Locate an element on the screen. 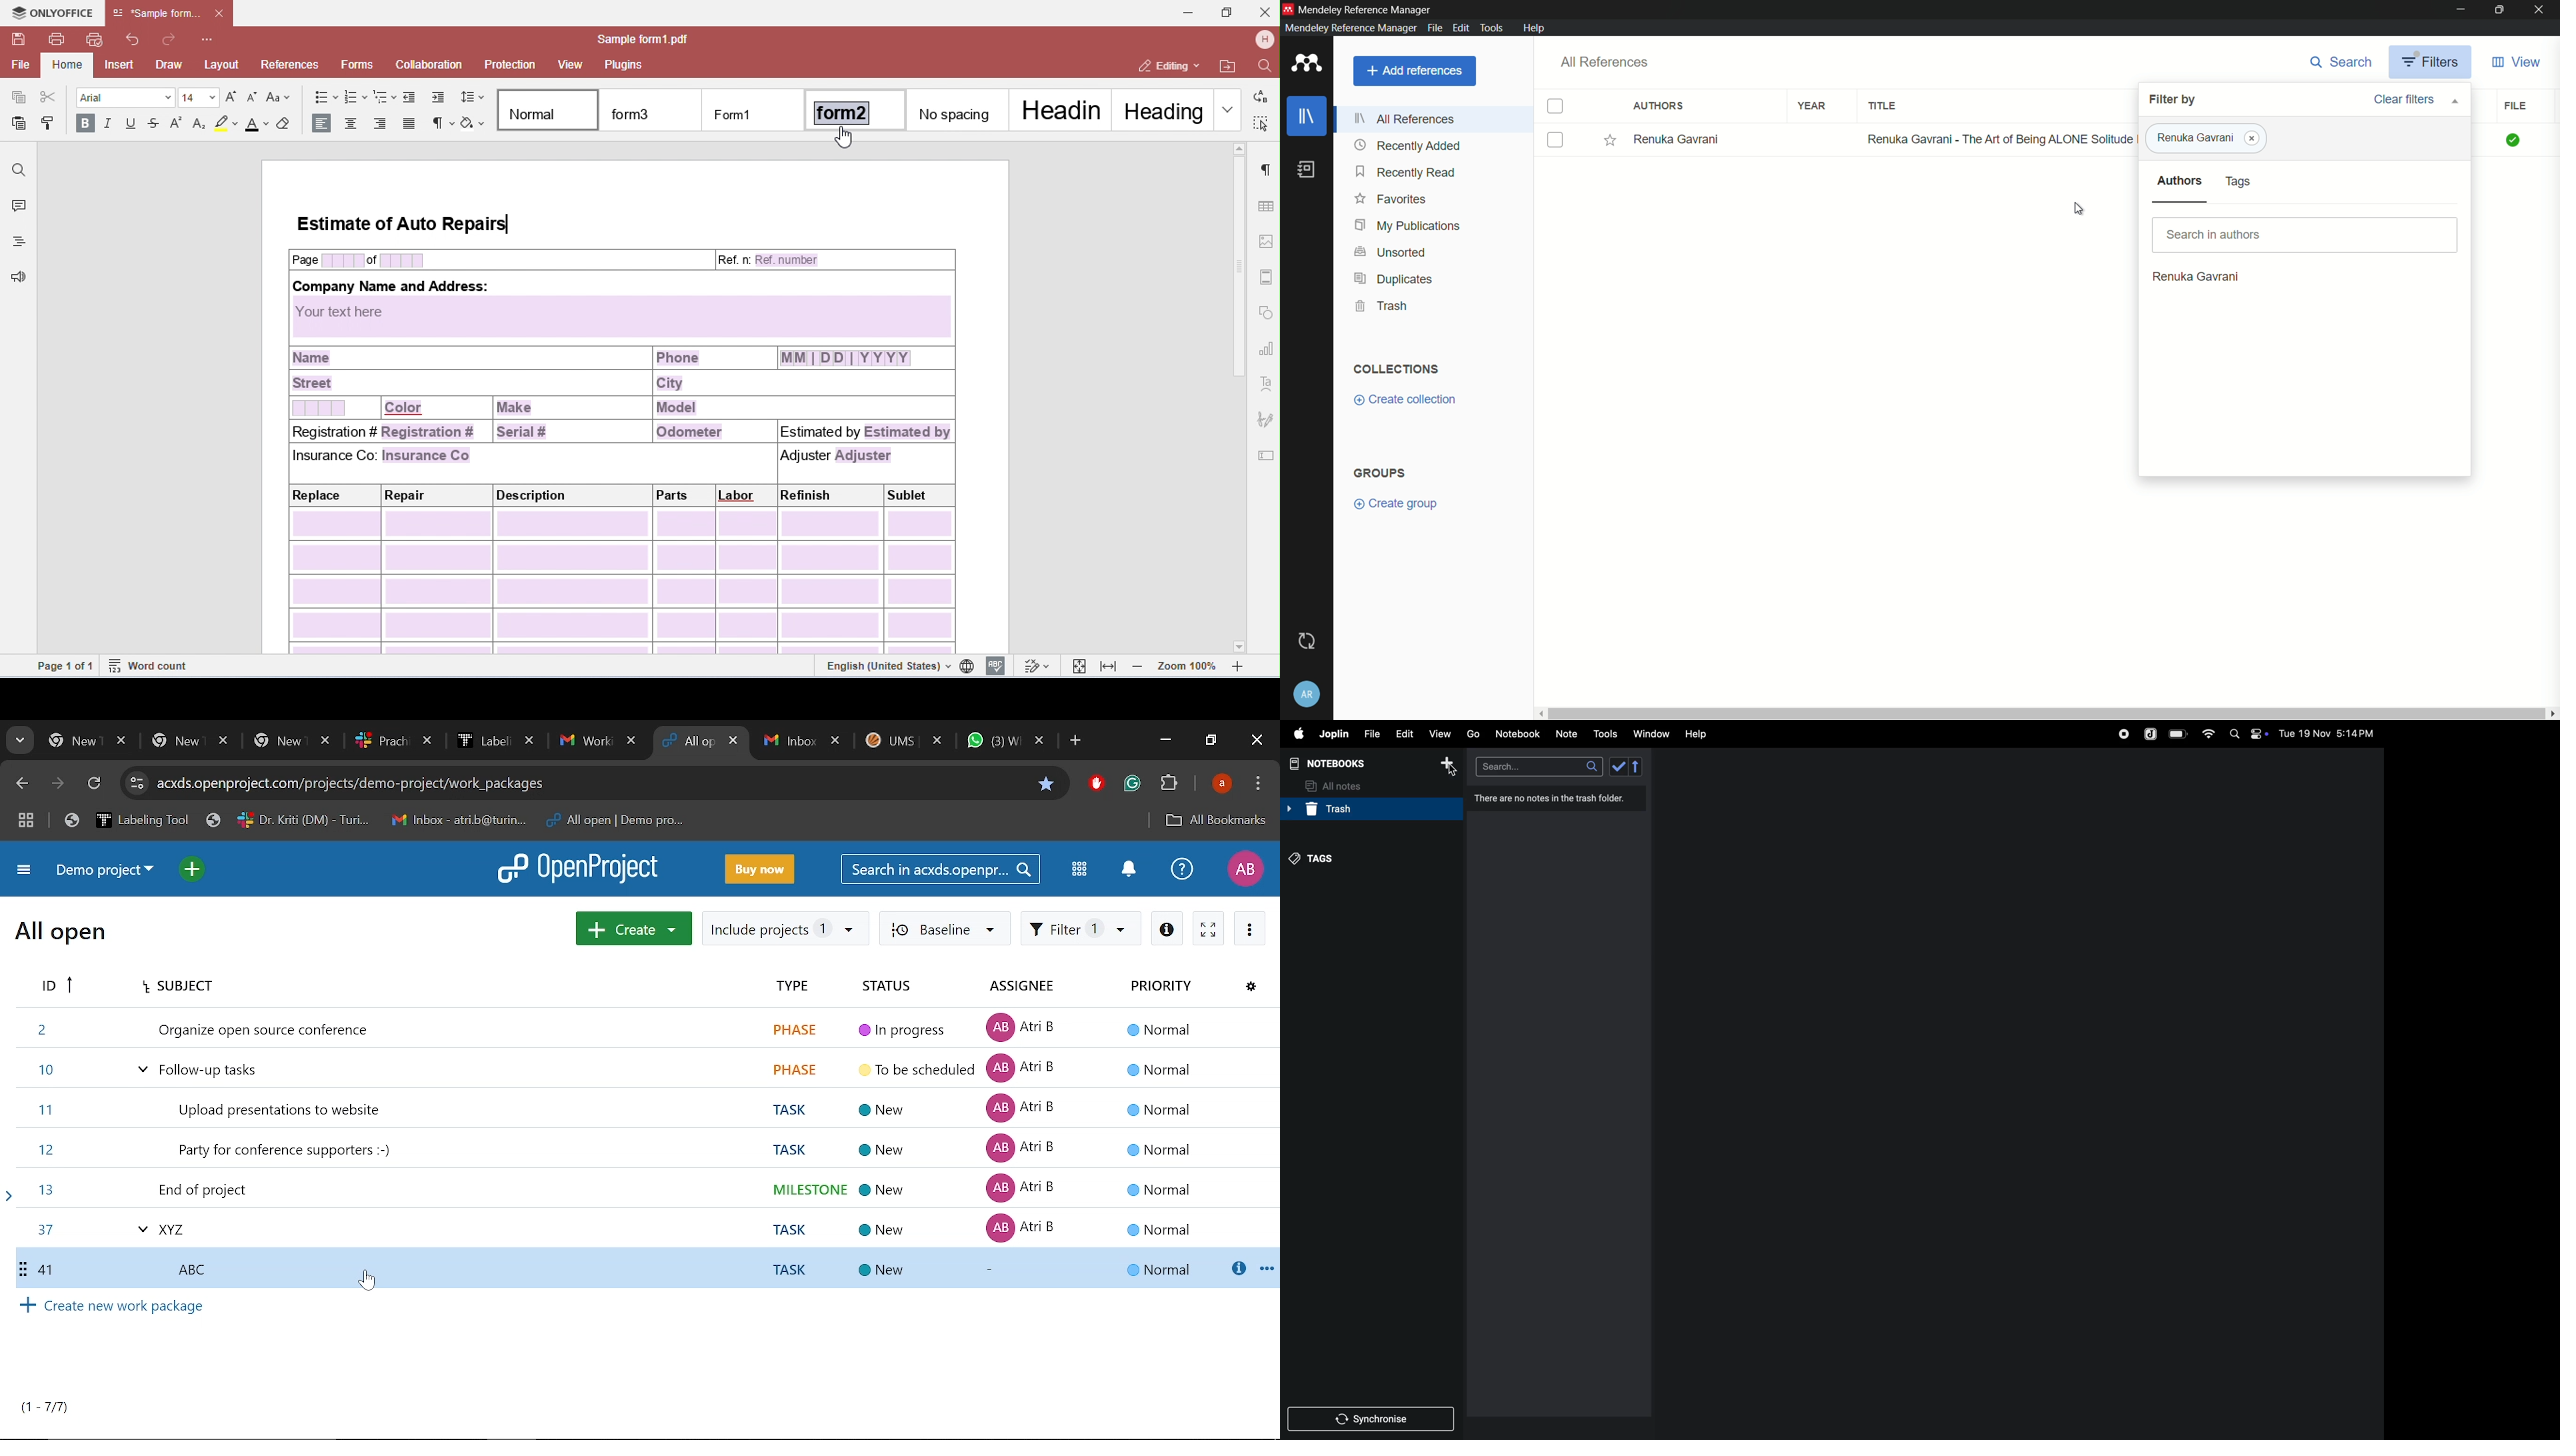 The image size is (2576, 1456). joplin is located at coordinates (2151, 733).